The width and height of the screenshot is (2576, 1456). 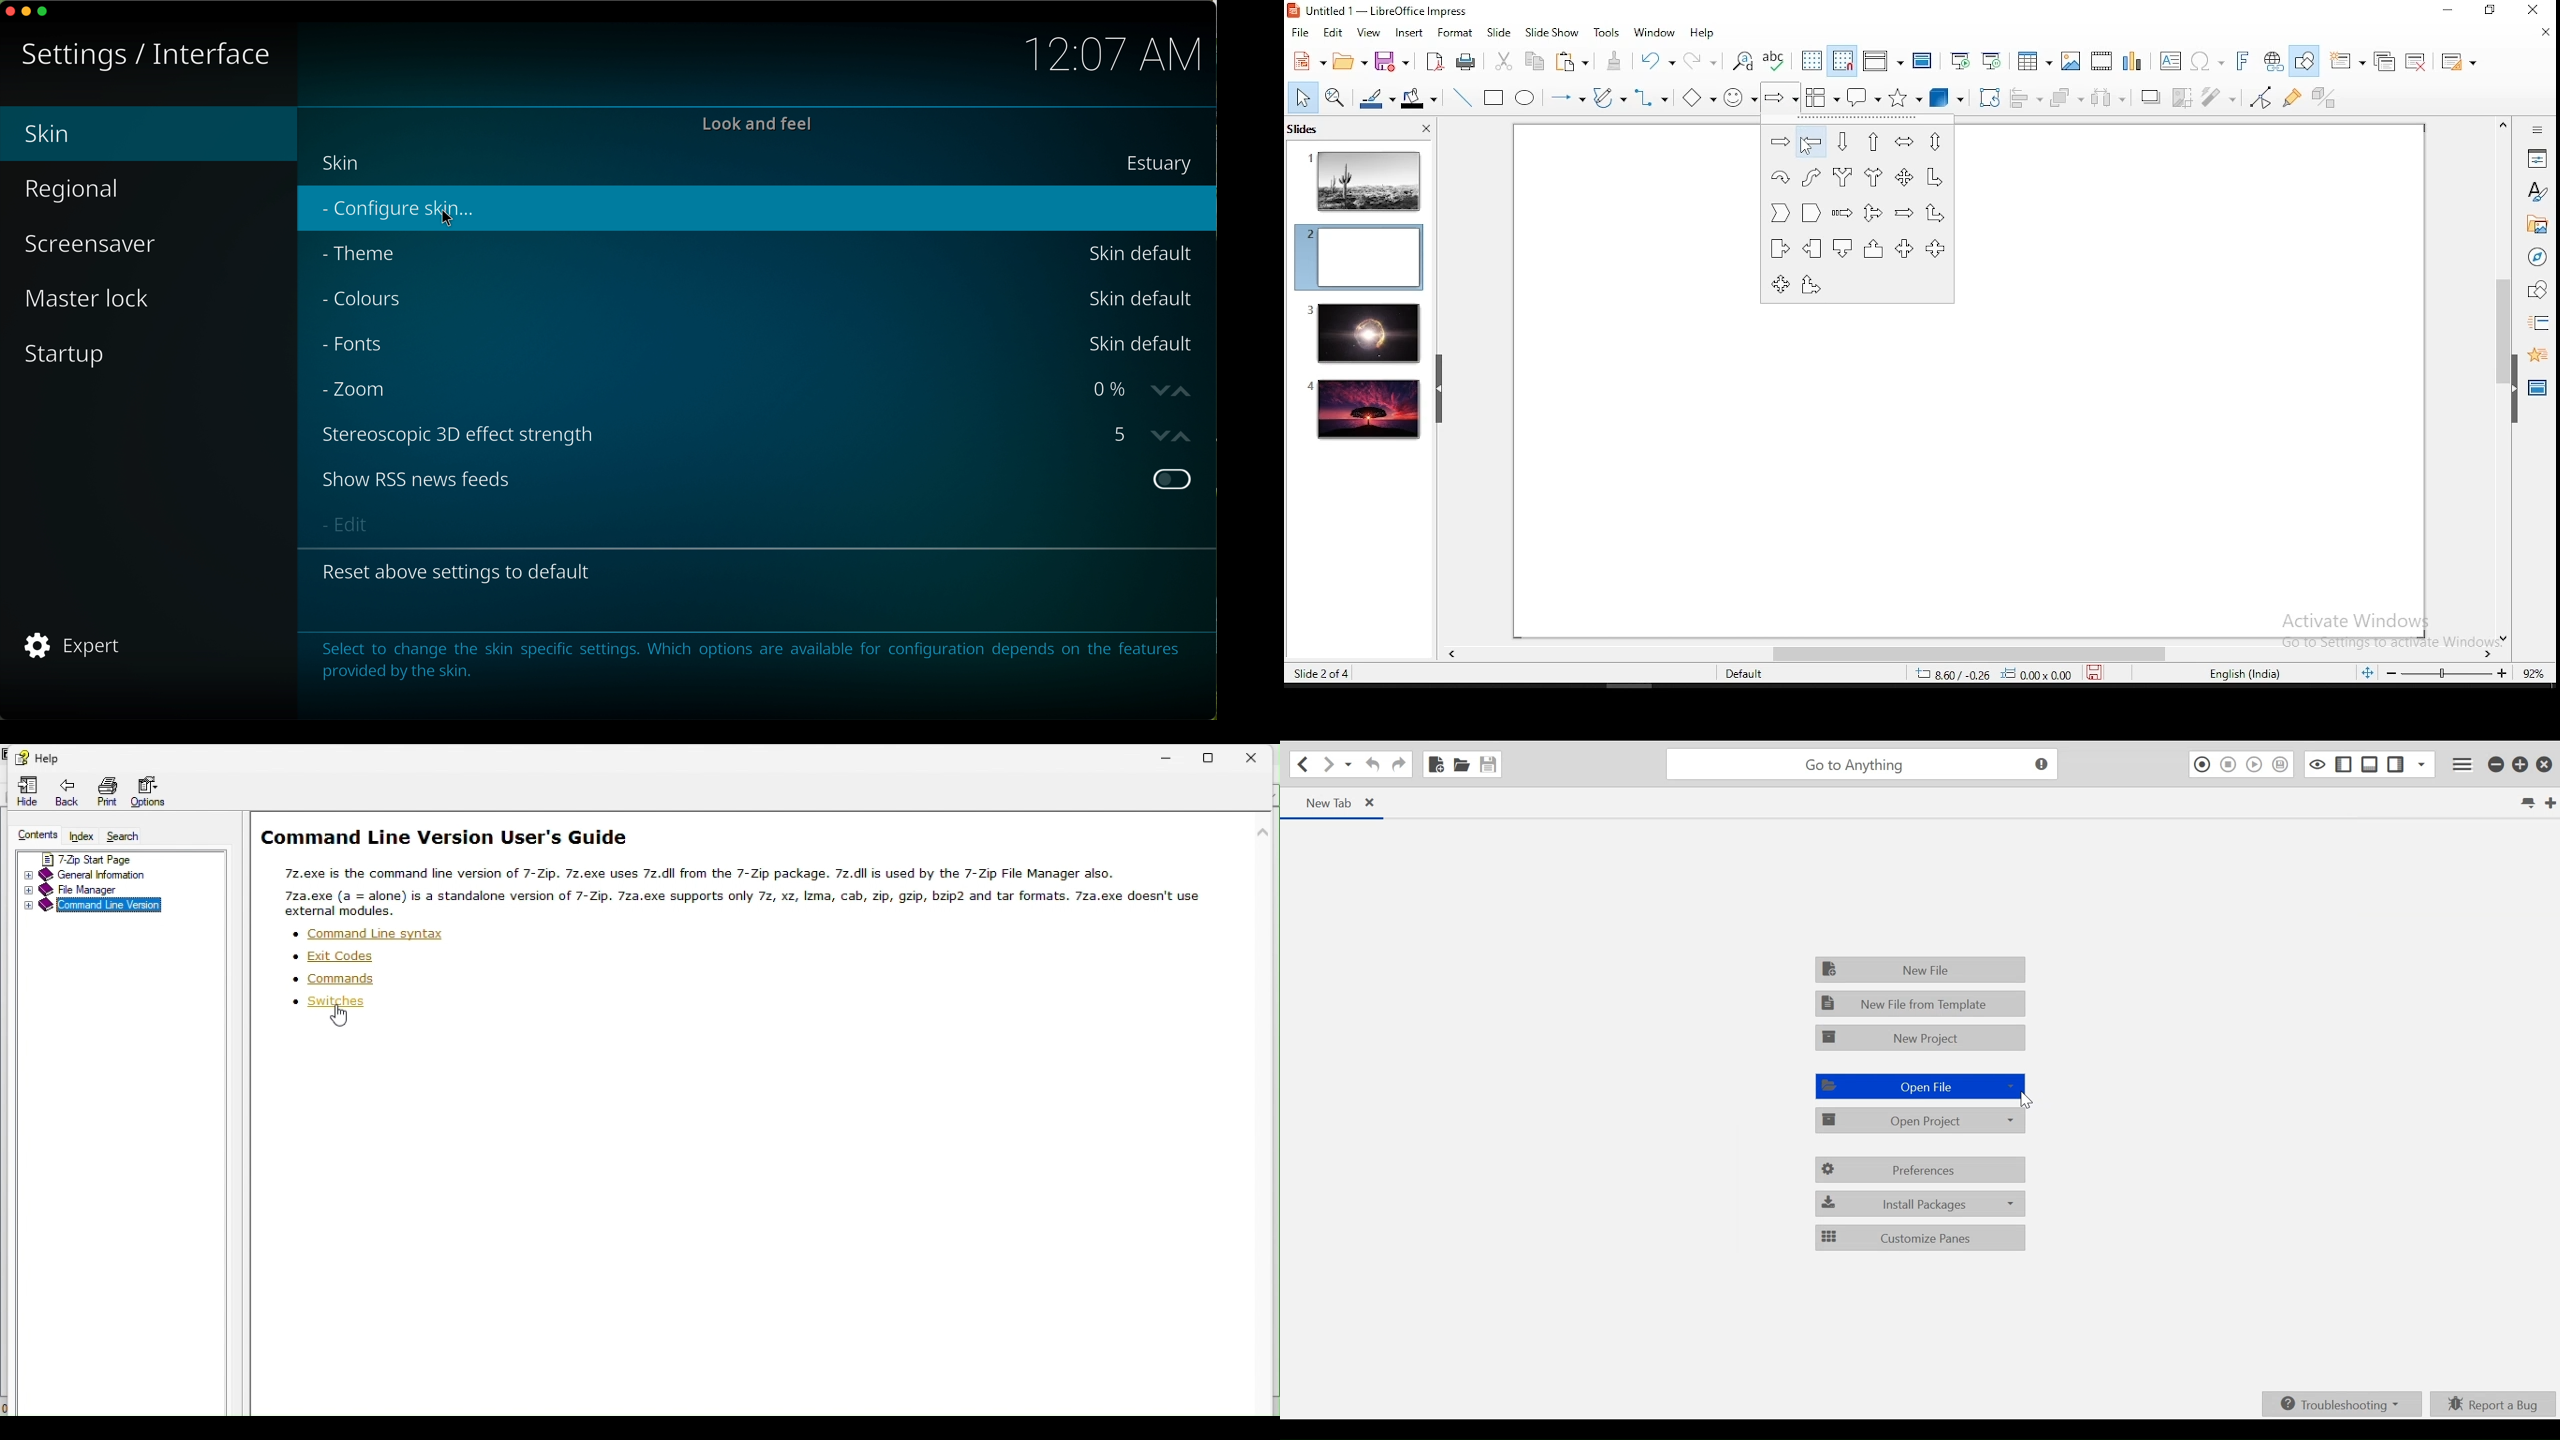 What do you see at coordinates (2537, 191) in the screenshot?
I see `styles` at bounding box center [2537, 191].